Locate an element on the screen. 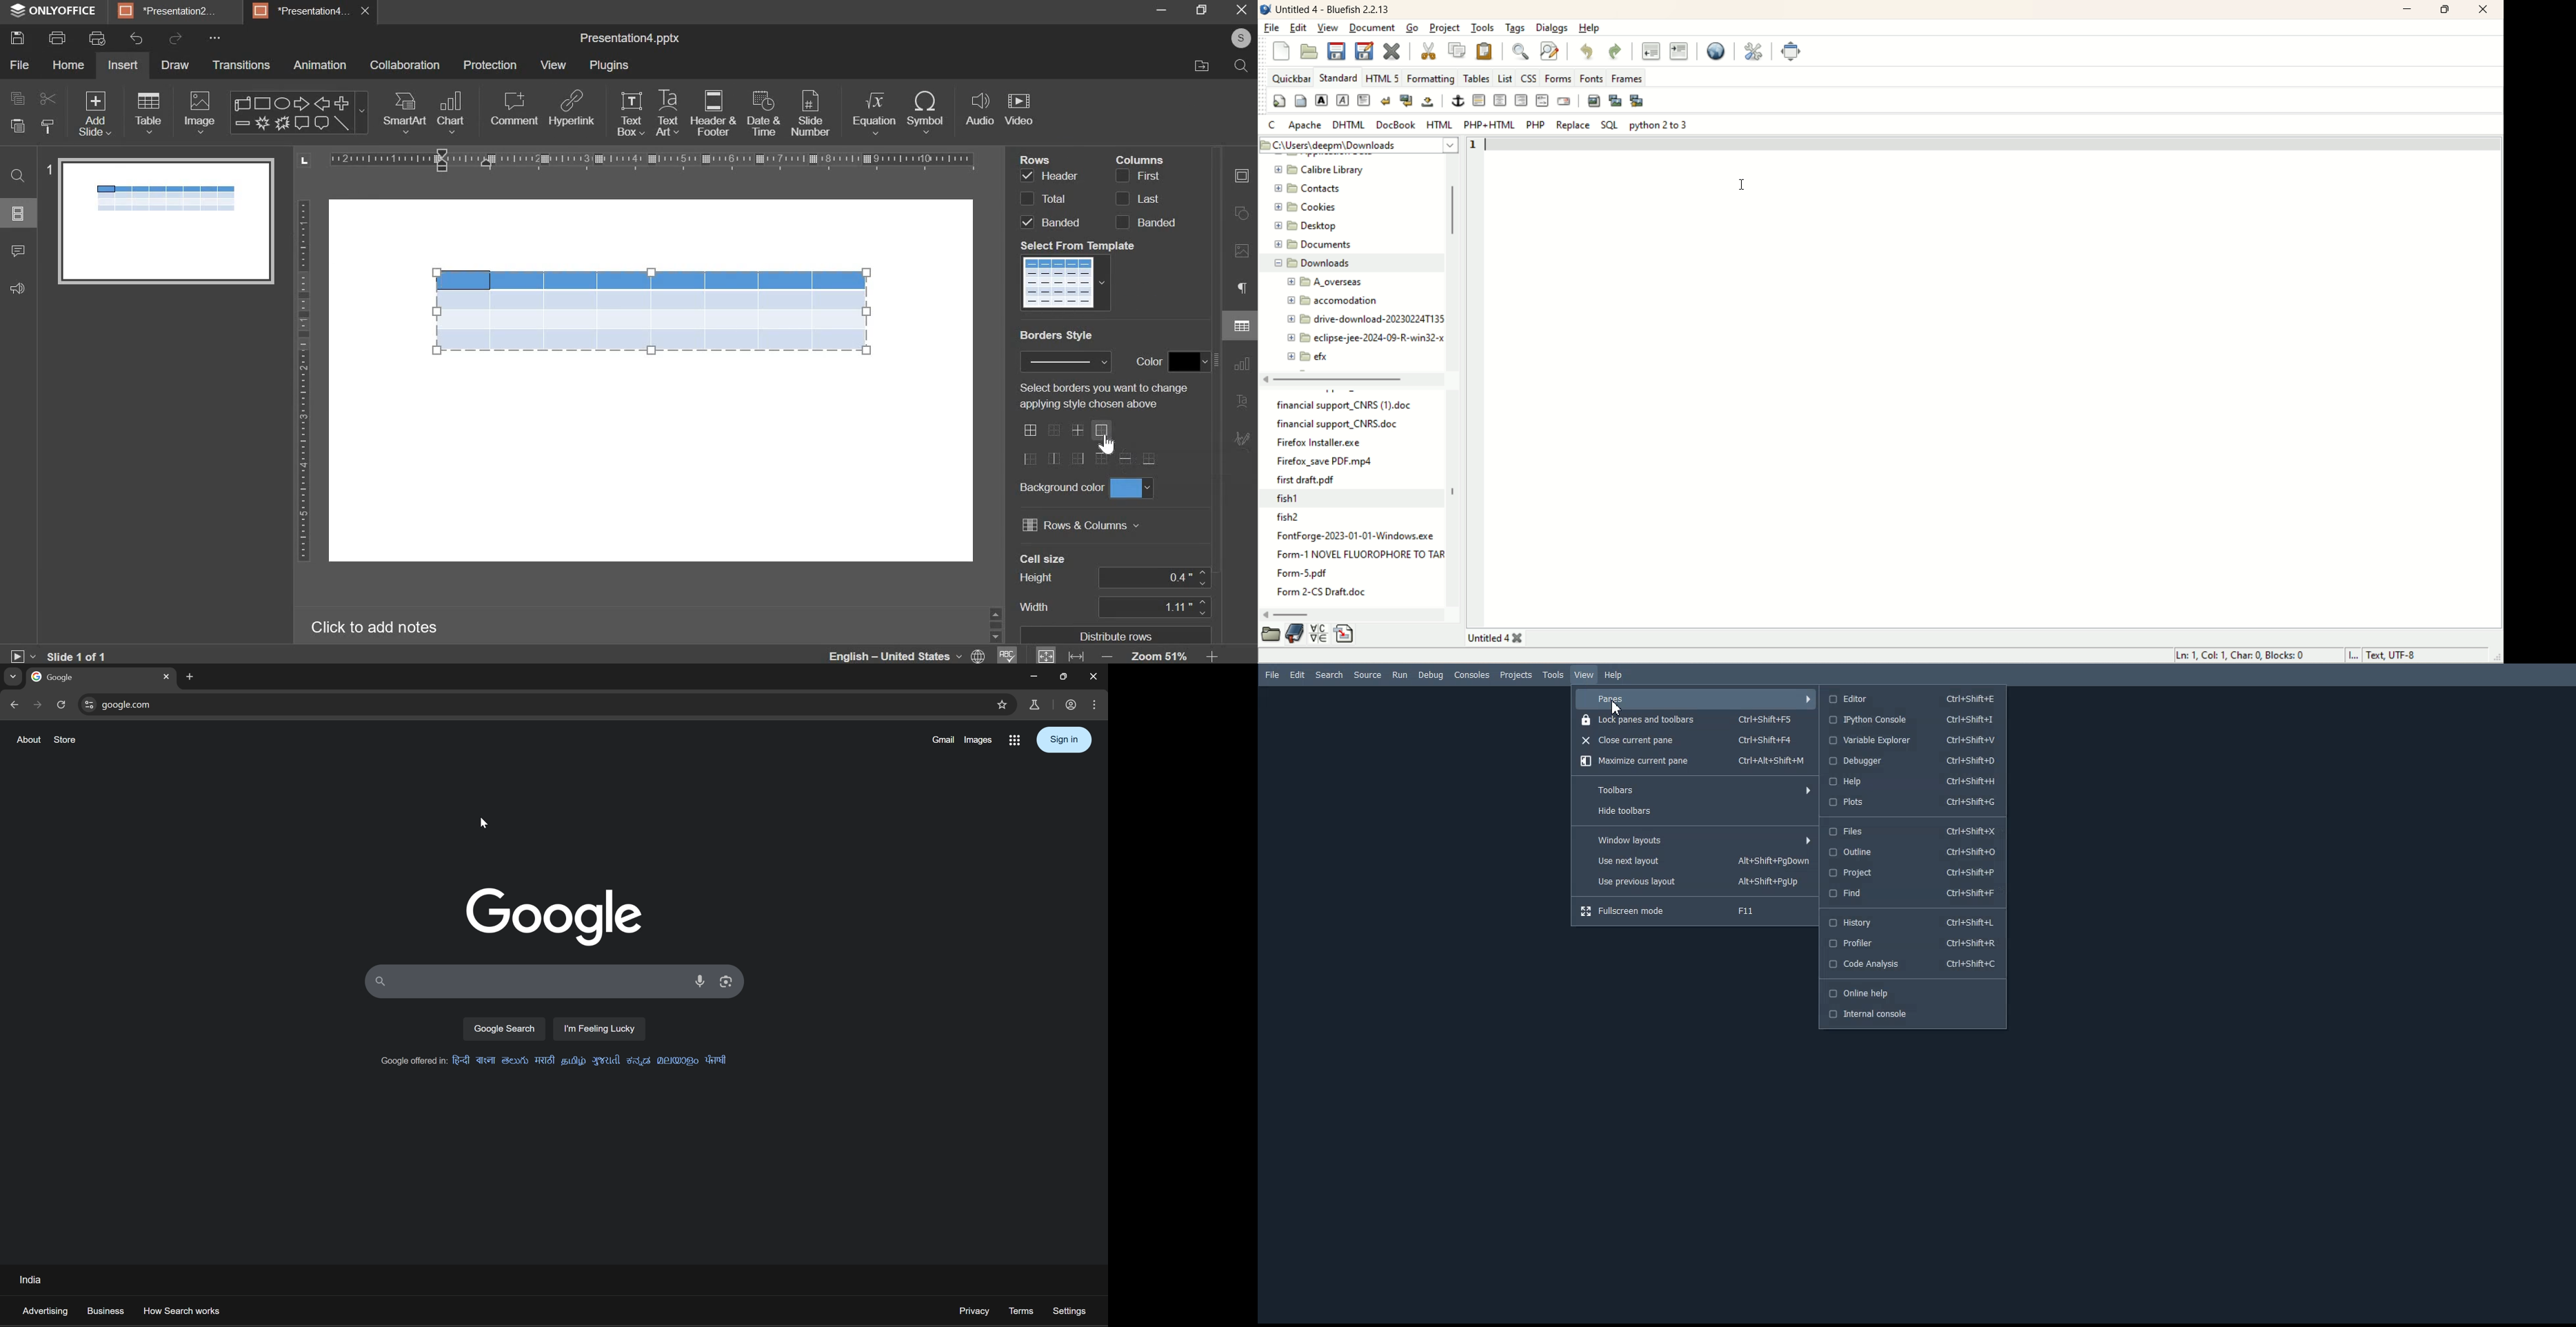 Image resolution: width=2576 pixels, height=1344 pixels. fit to width is located at coordinates (1079, 656).